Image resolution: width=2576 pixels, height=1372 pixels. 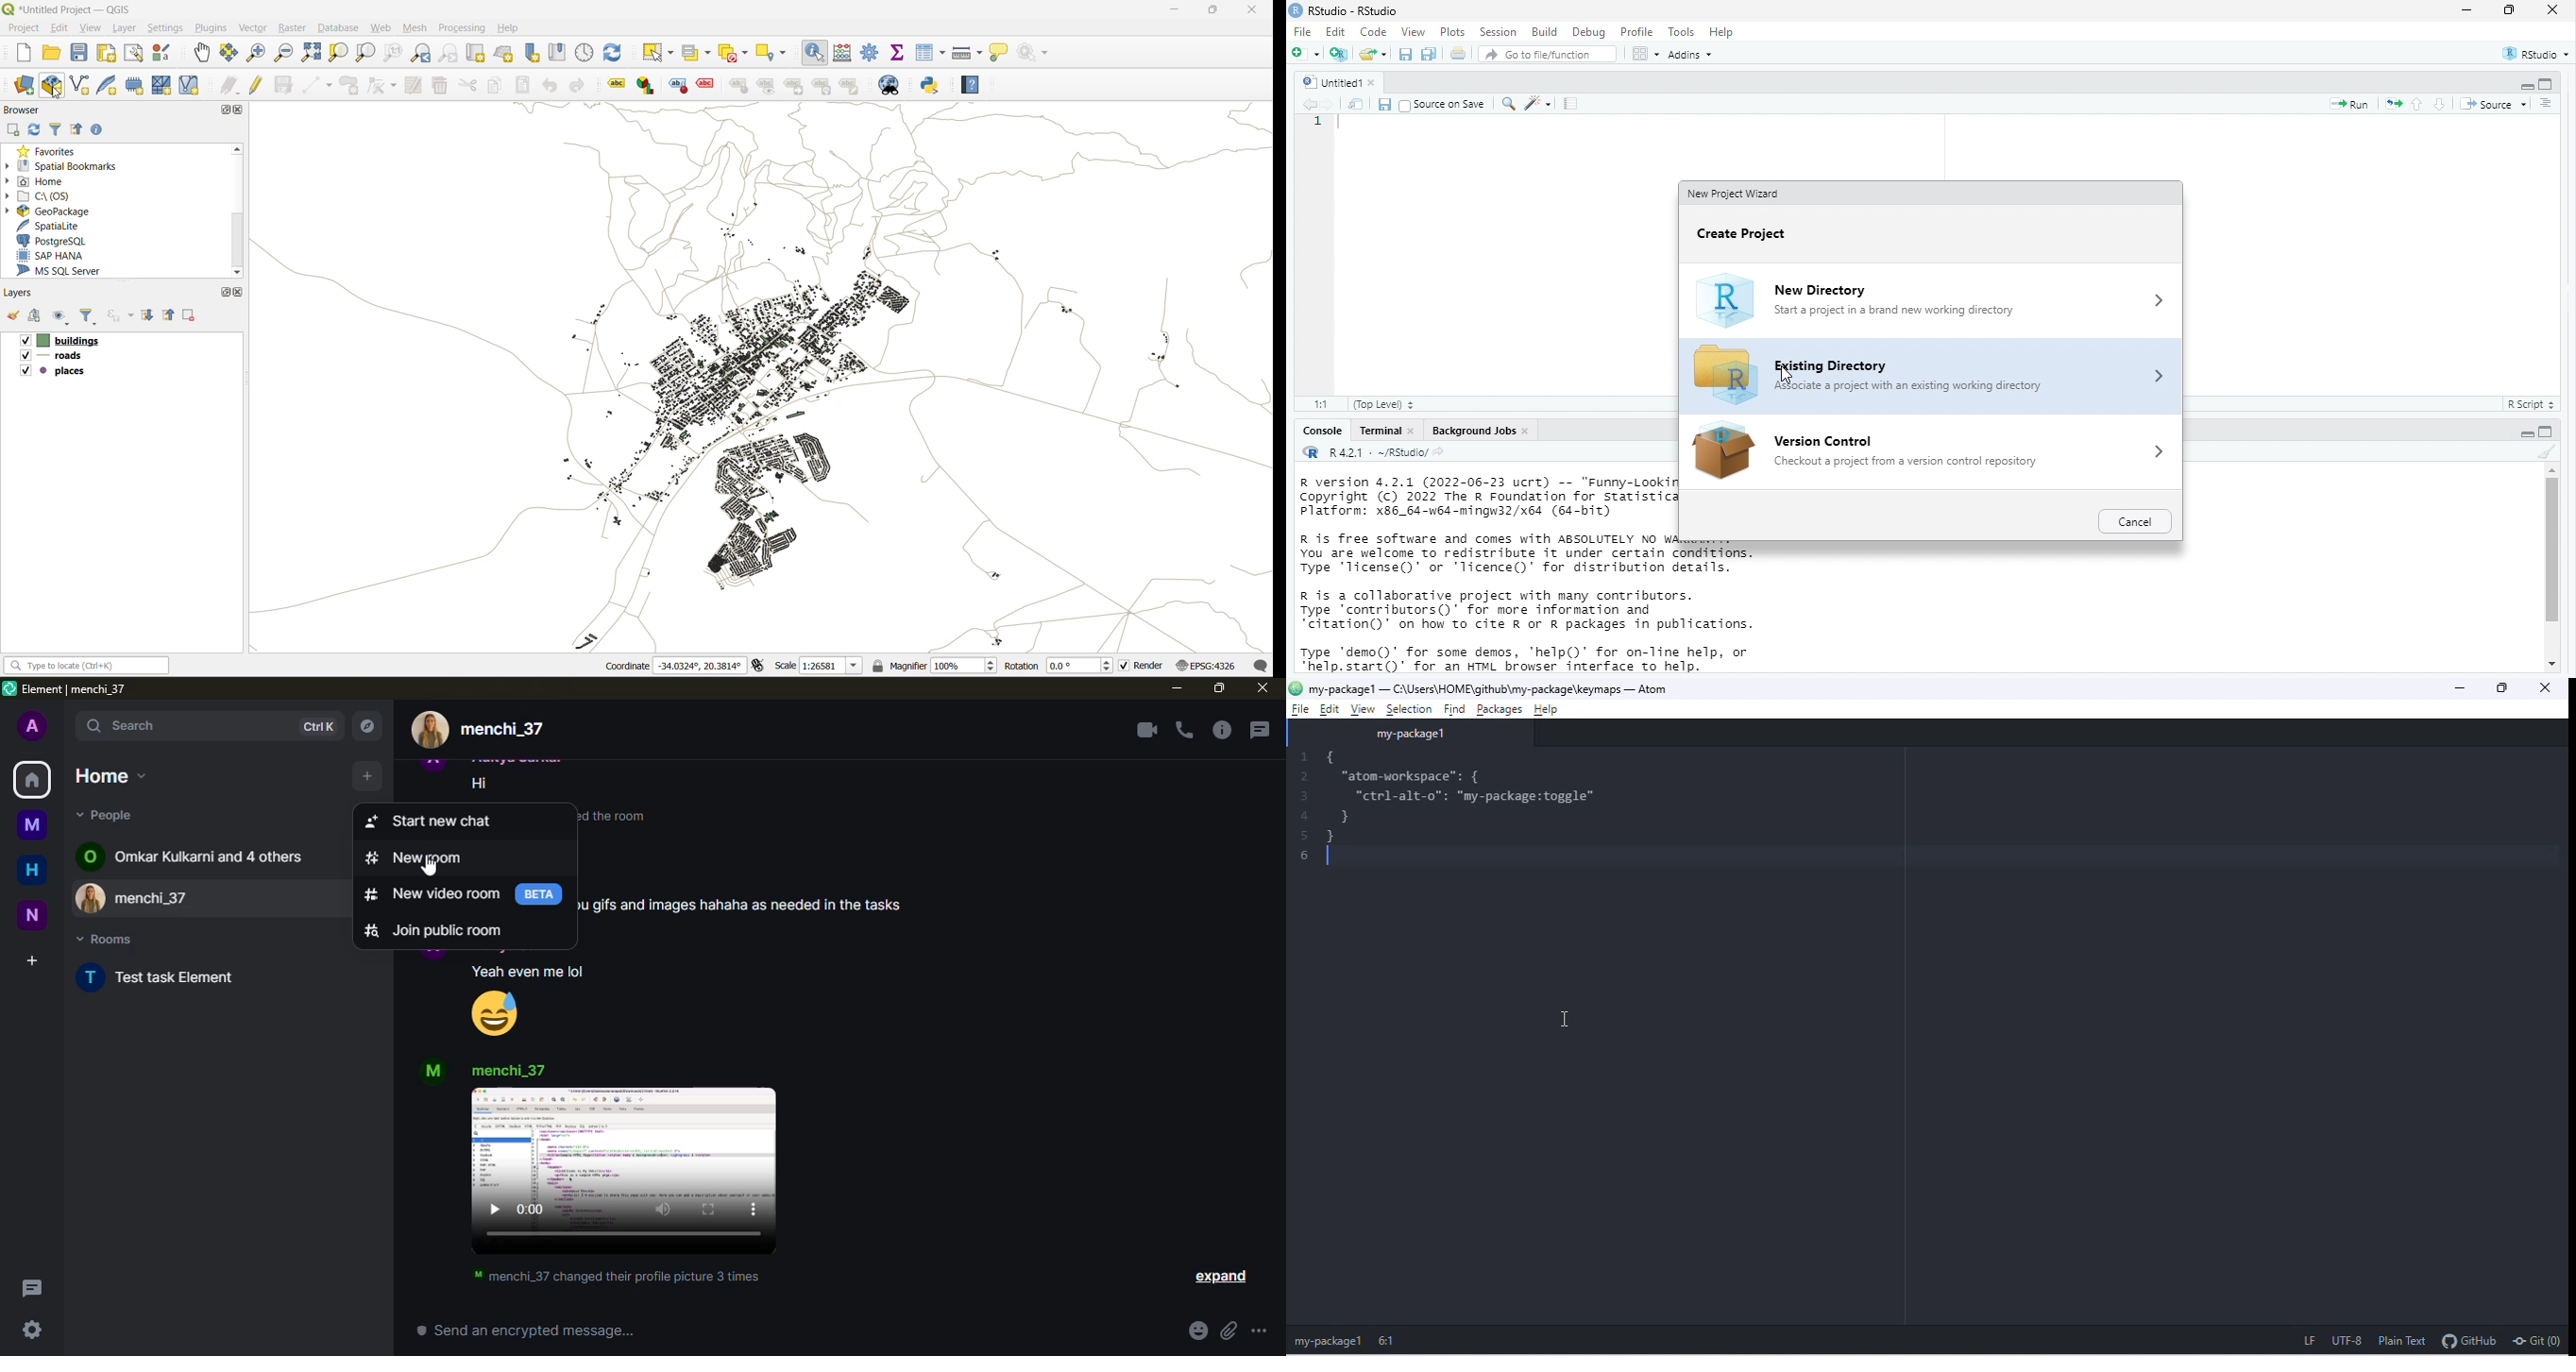 What do you see at coordinates (1839, 286) in the screenshot?
I see `New directory` at bounding box center [1839, 286].